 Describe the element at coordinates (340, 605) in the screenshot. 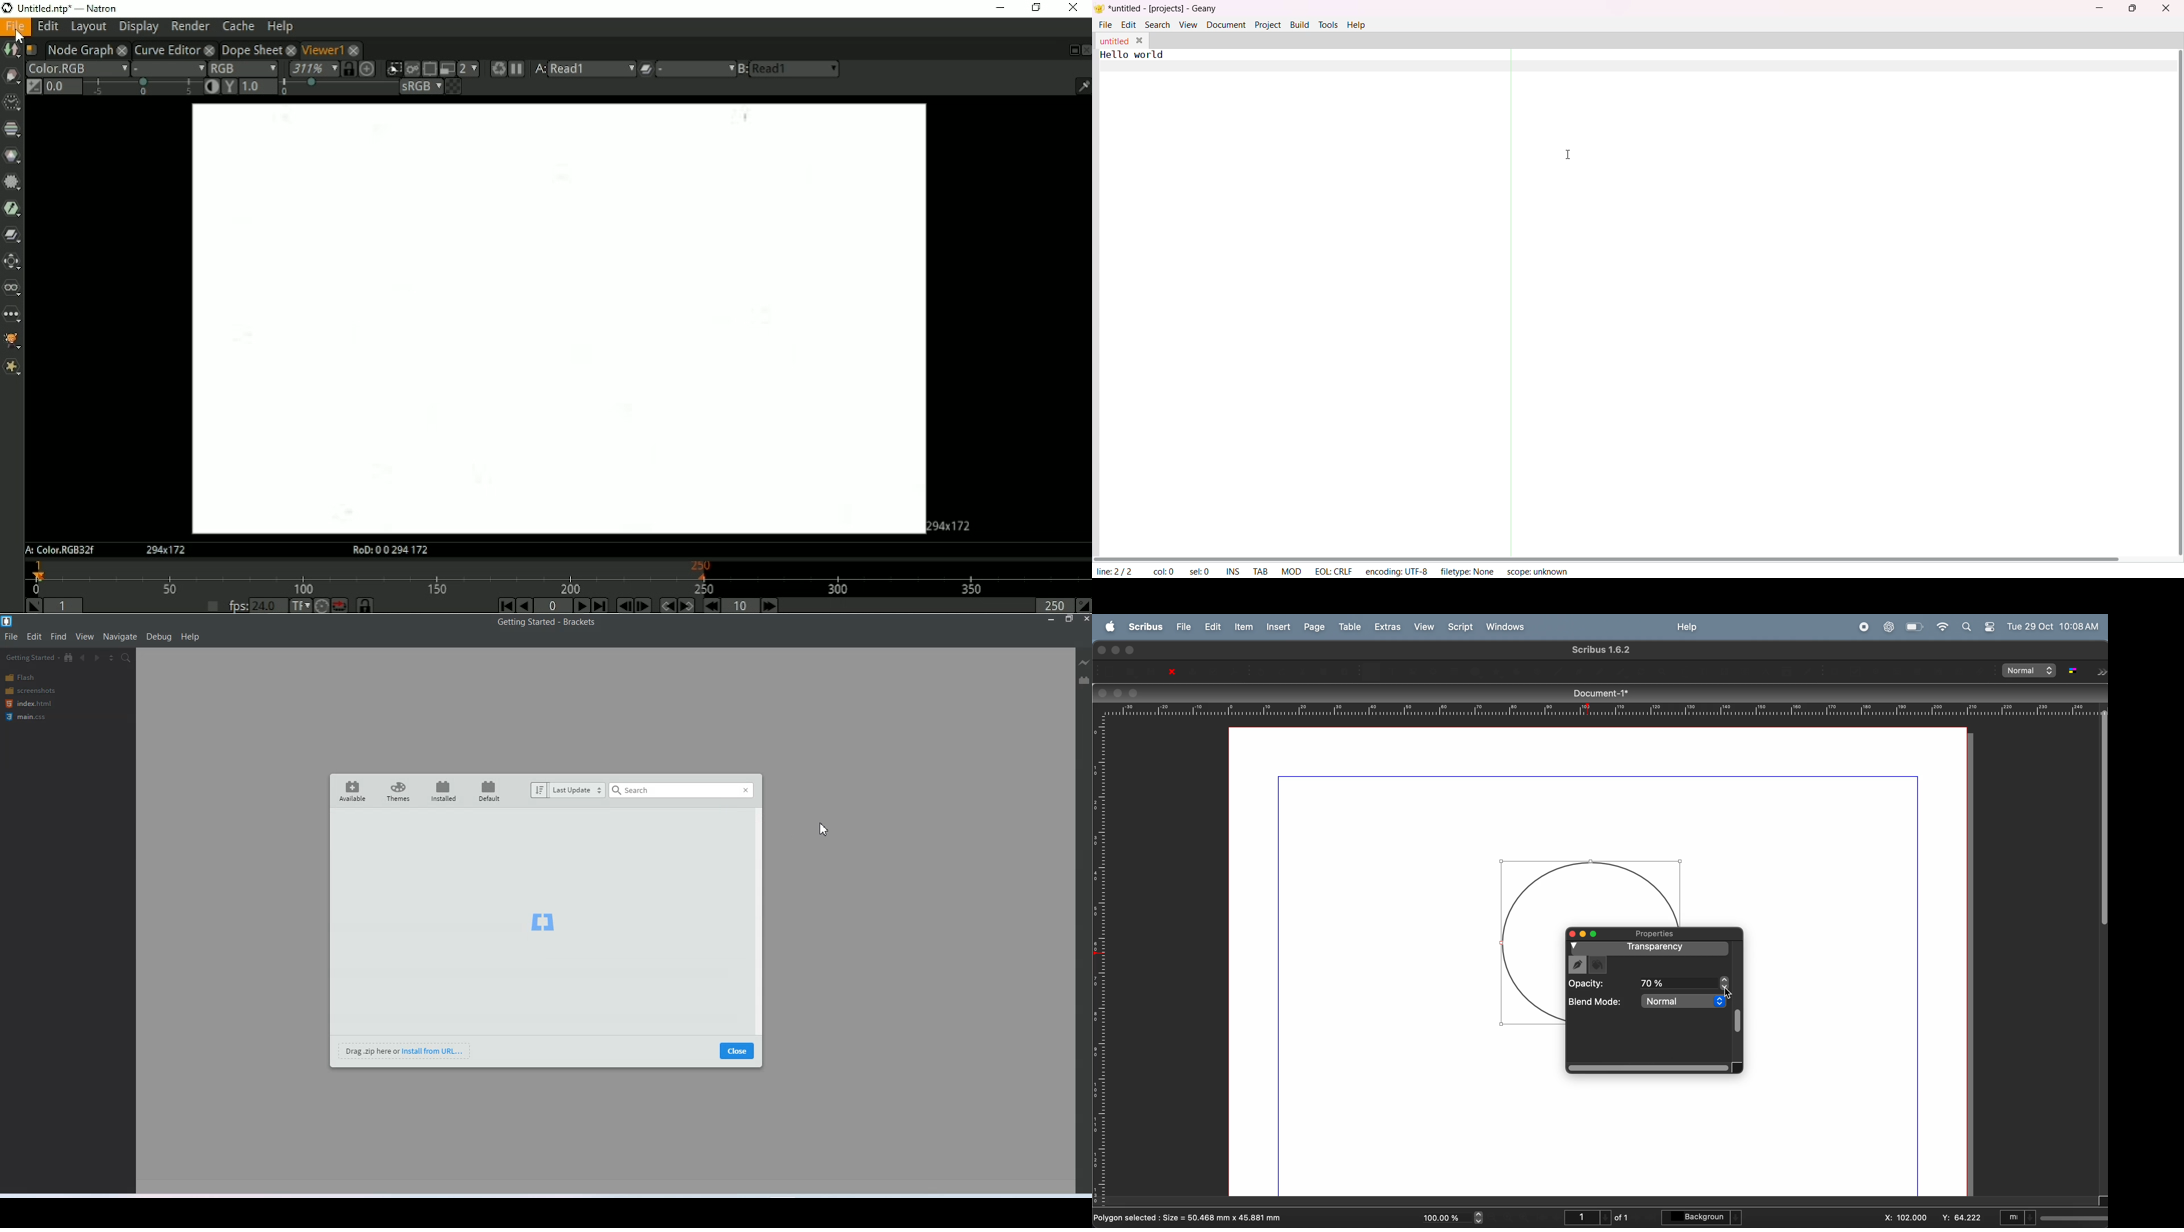

I see `Behaviour` at that location.